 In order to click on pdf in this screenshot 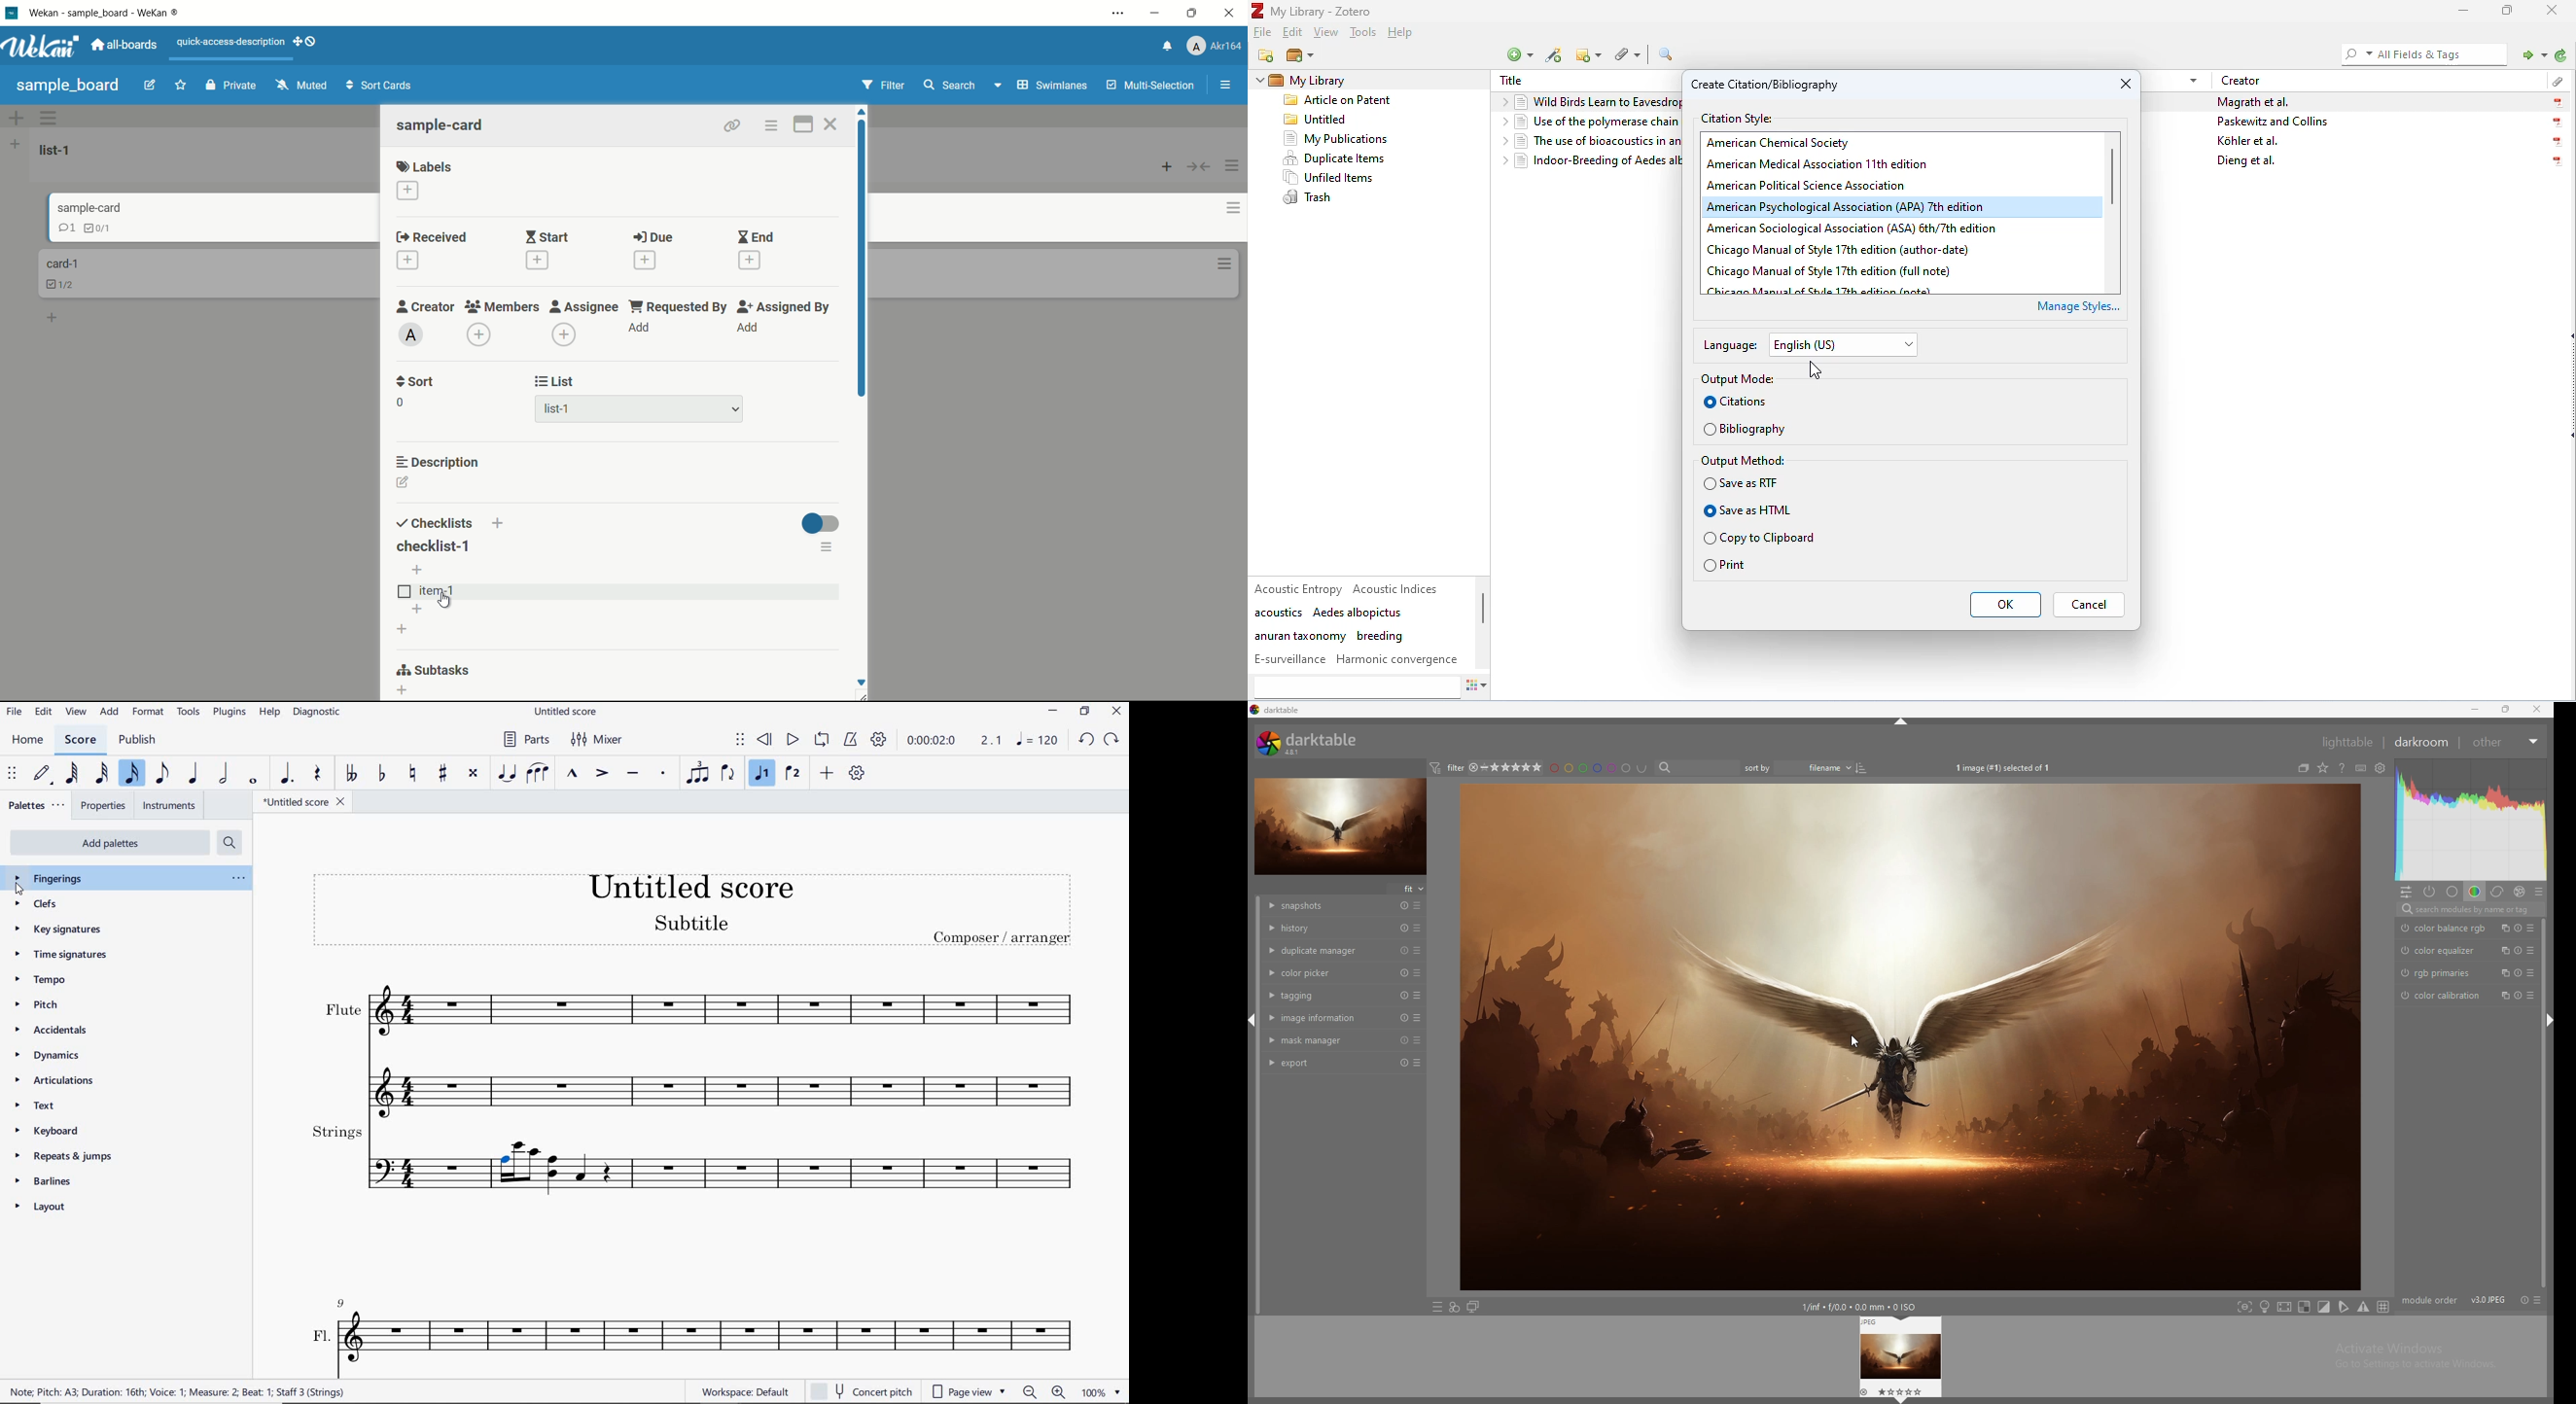, I will do `click(2556, 103)`.